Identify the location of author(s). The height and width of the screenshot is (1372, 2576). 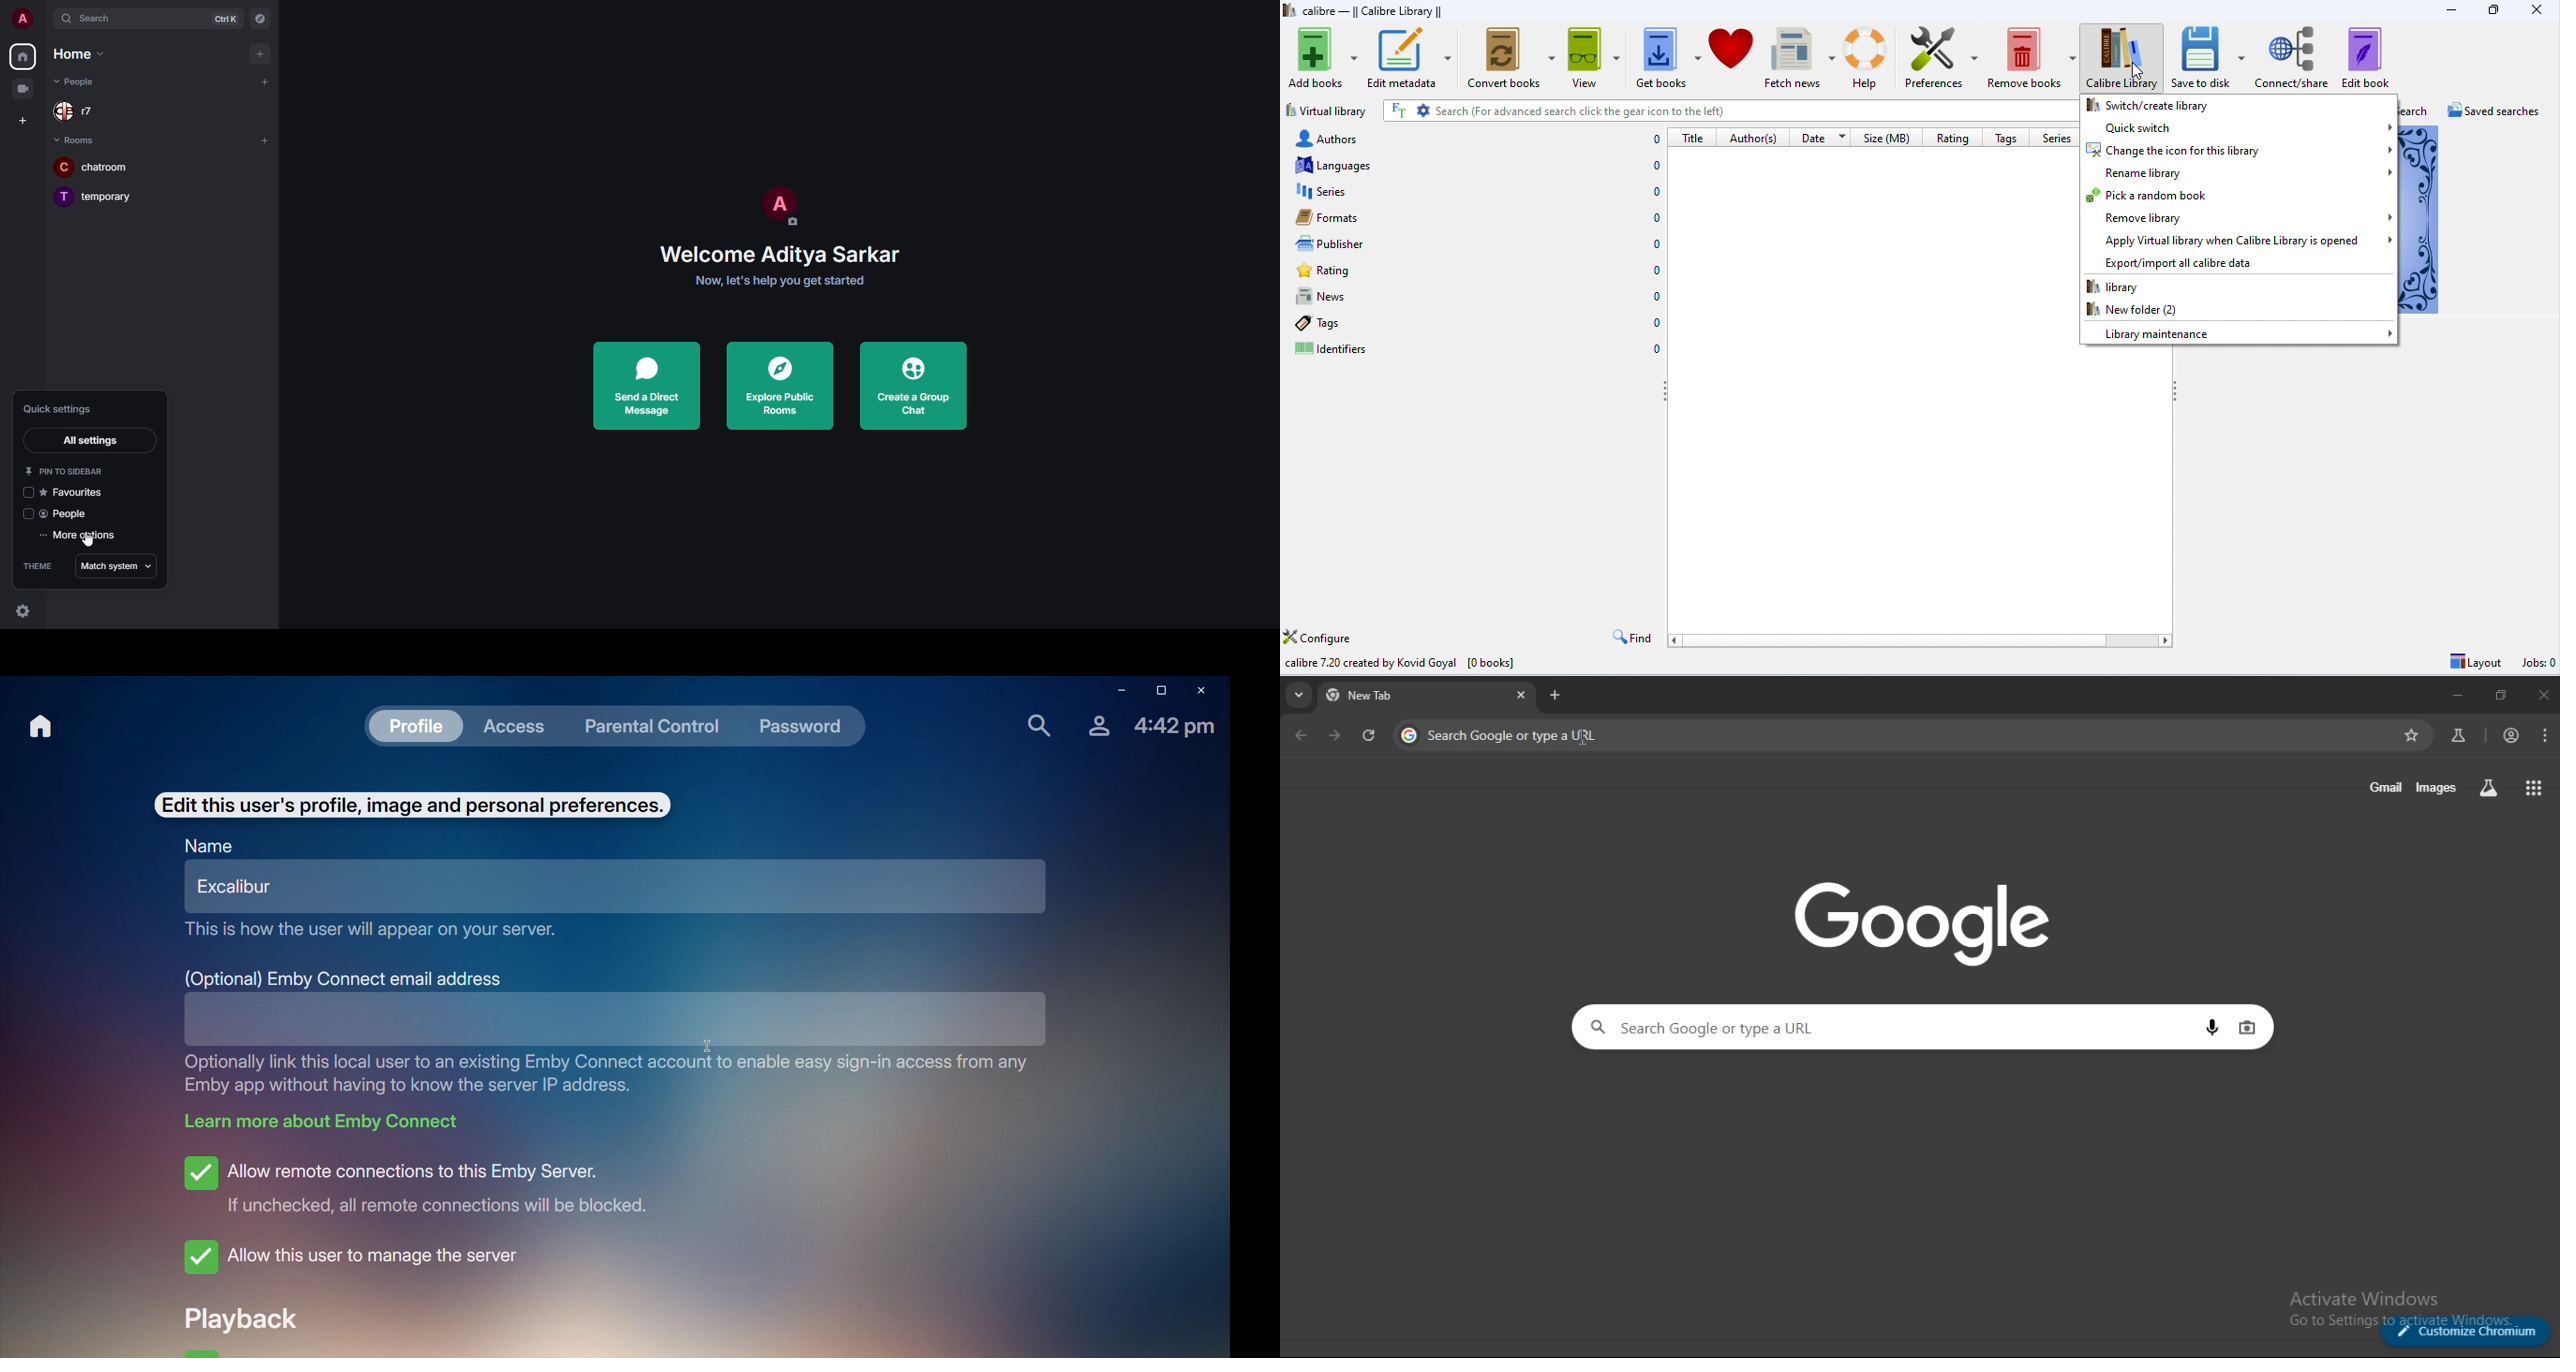
(1755, 138).